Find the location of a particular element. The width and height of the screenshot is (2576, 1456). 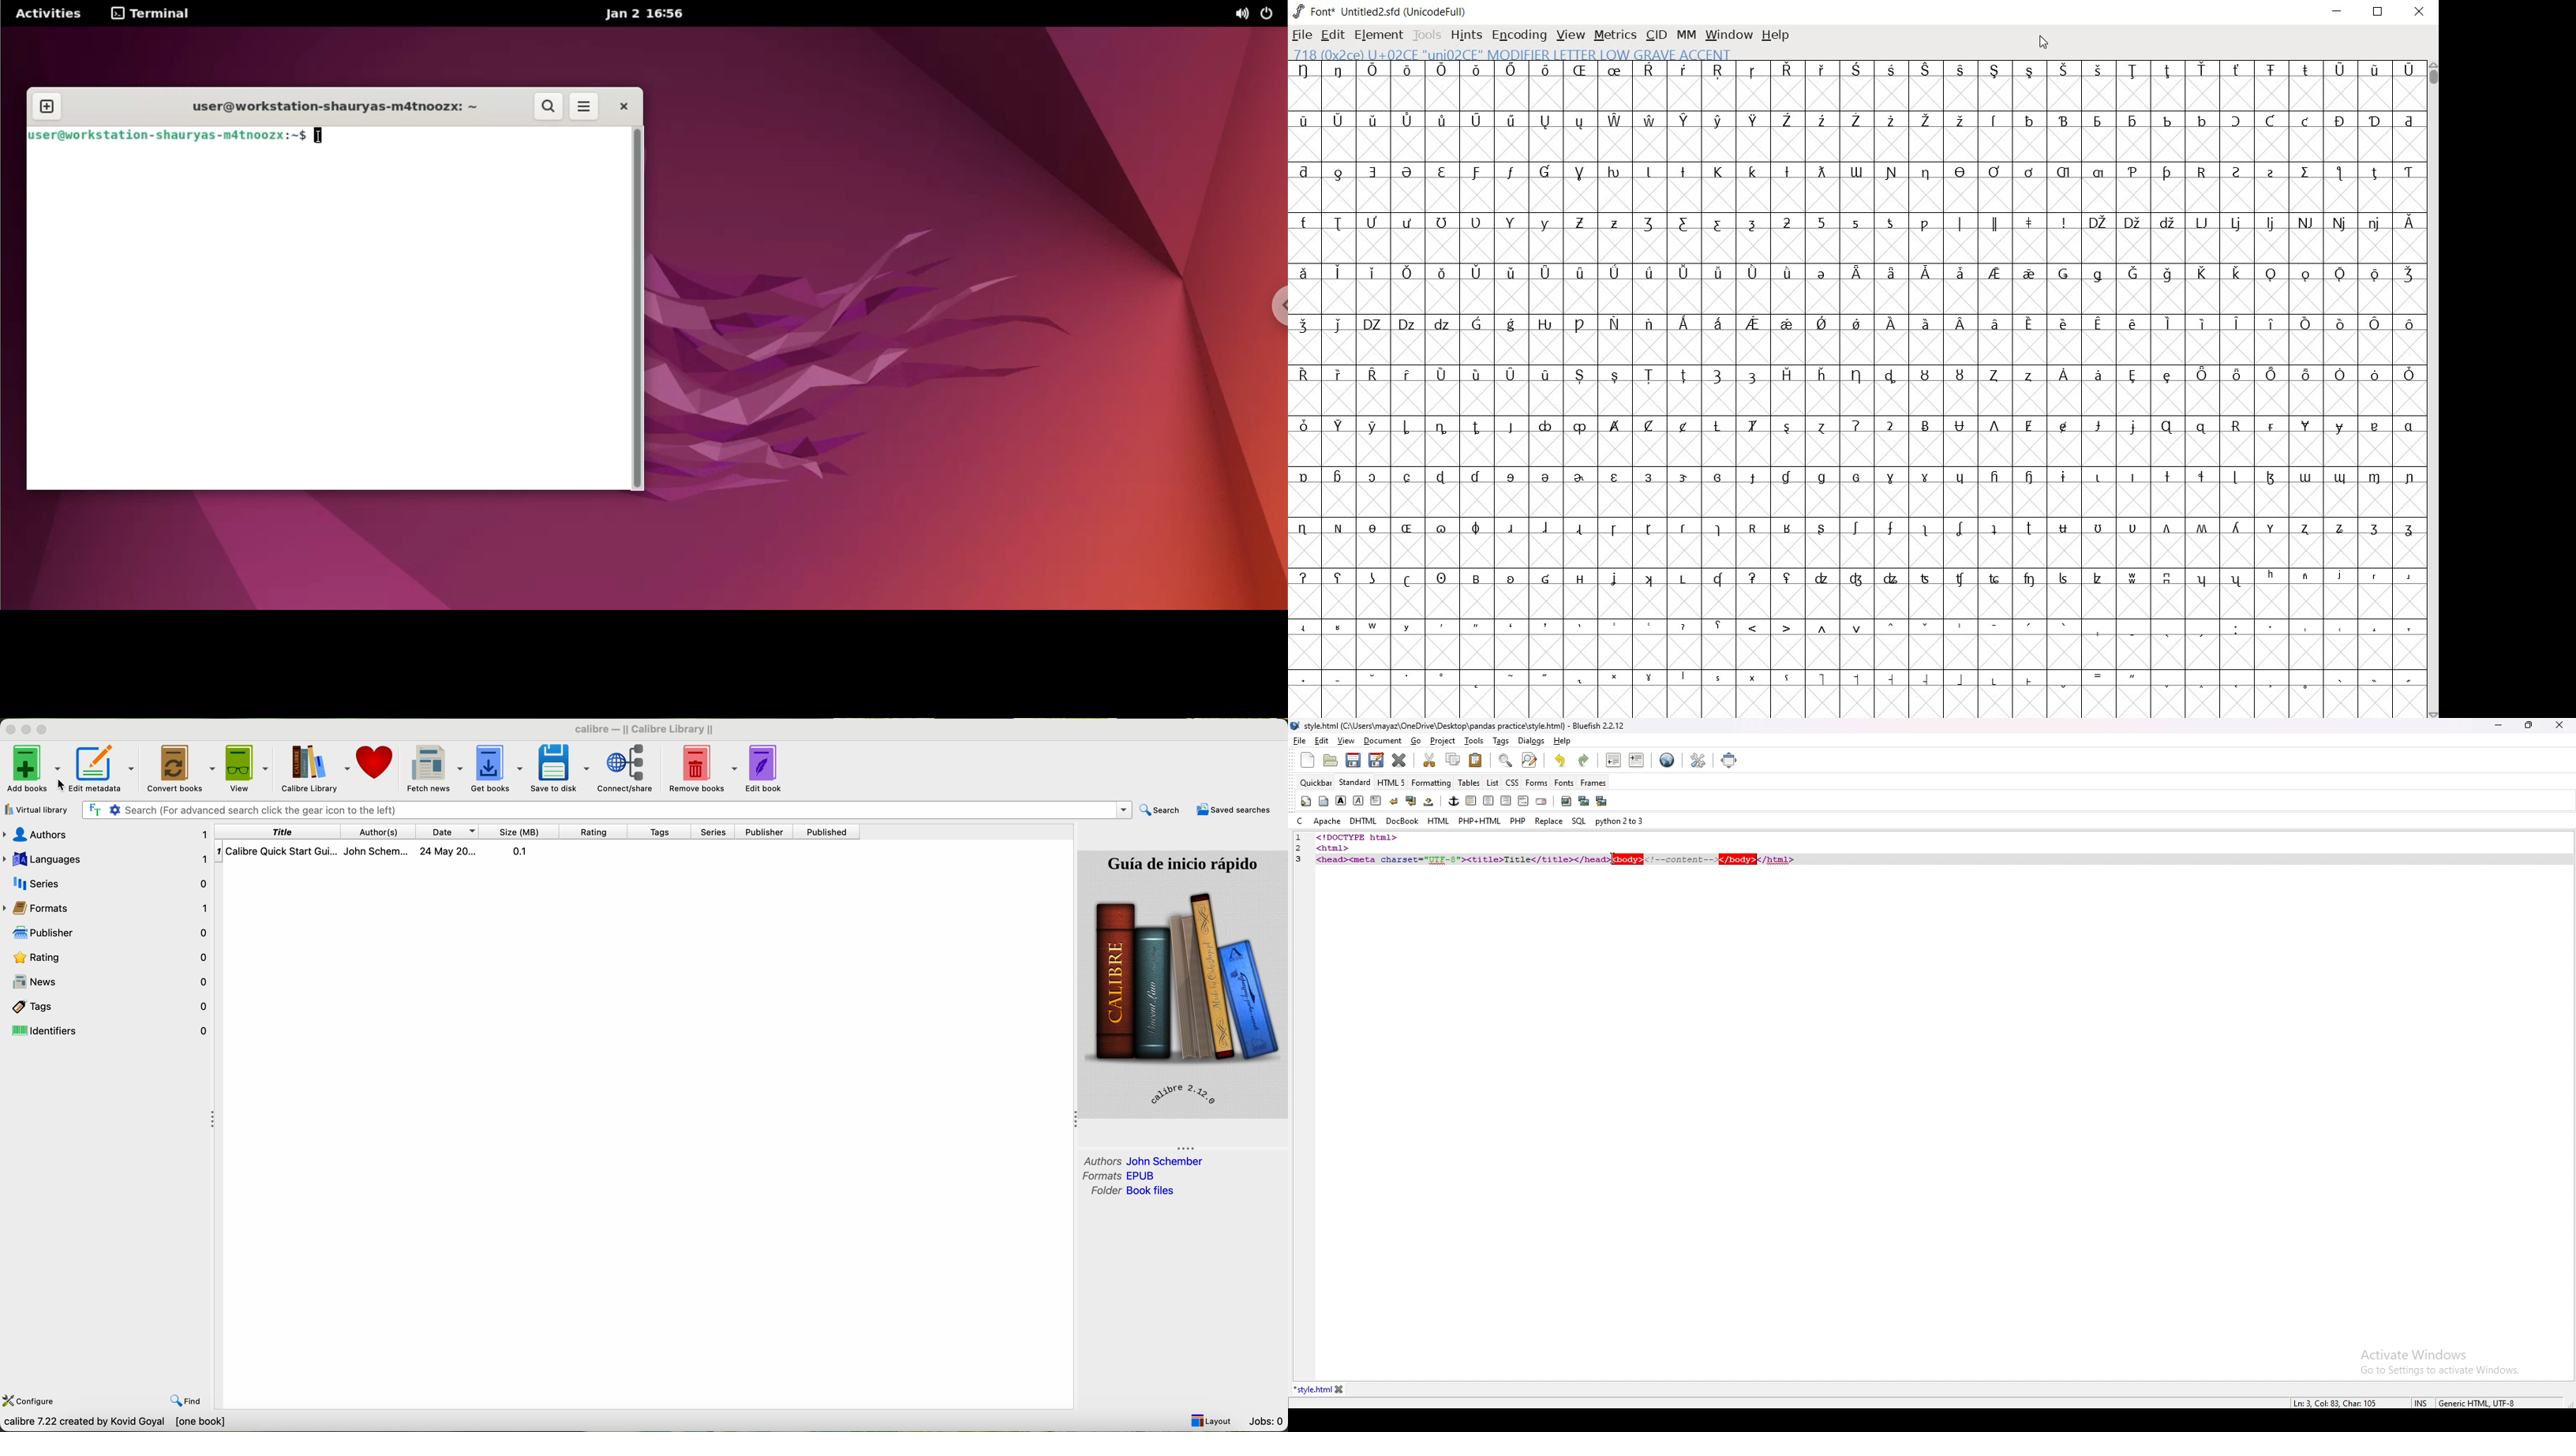

donate is located at coordinates (376, 762).